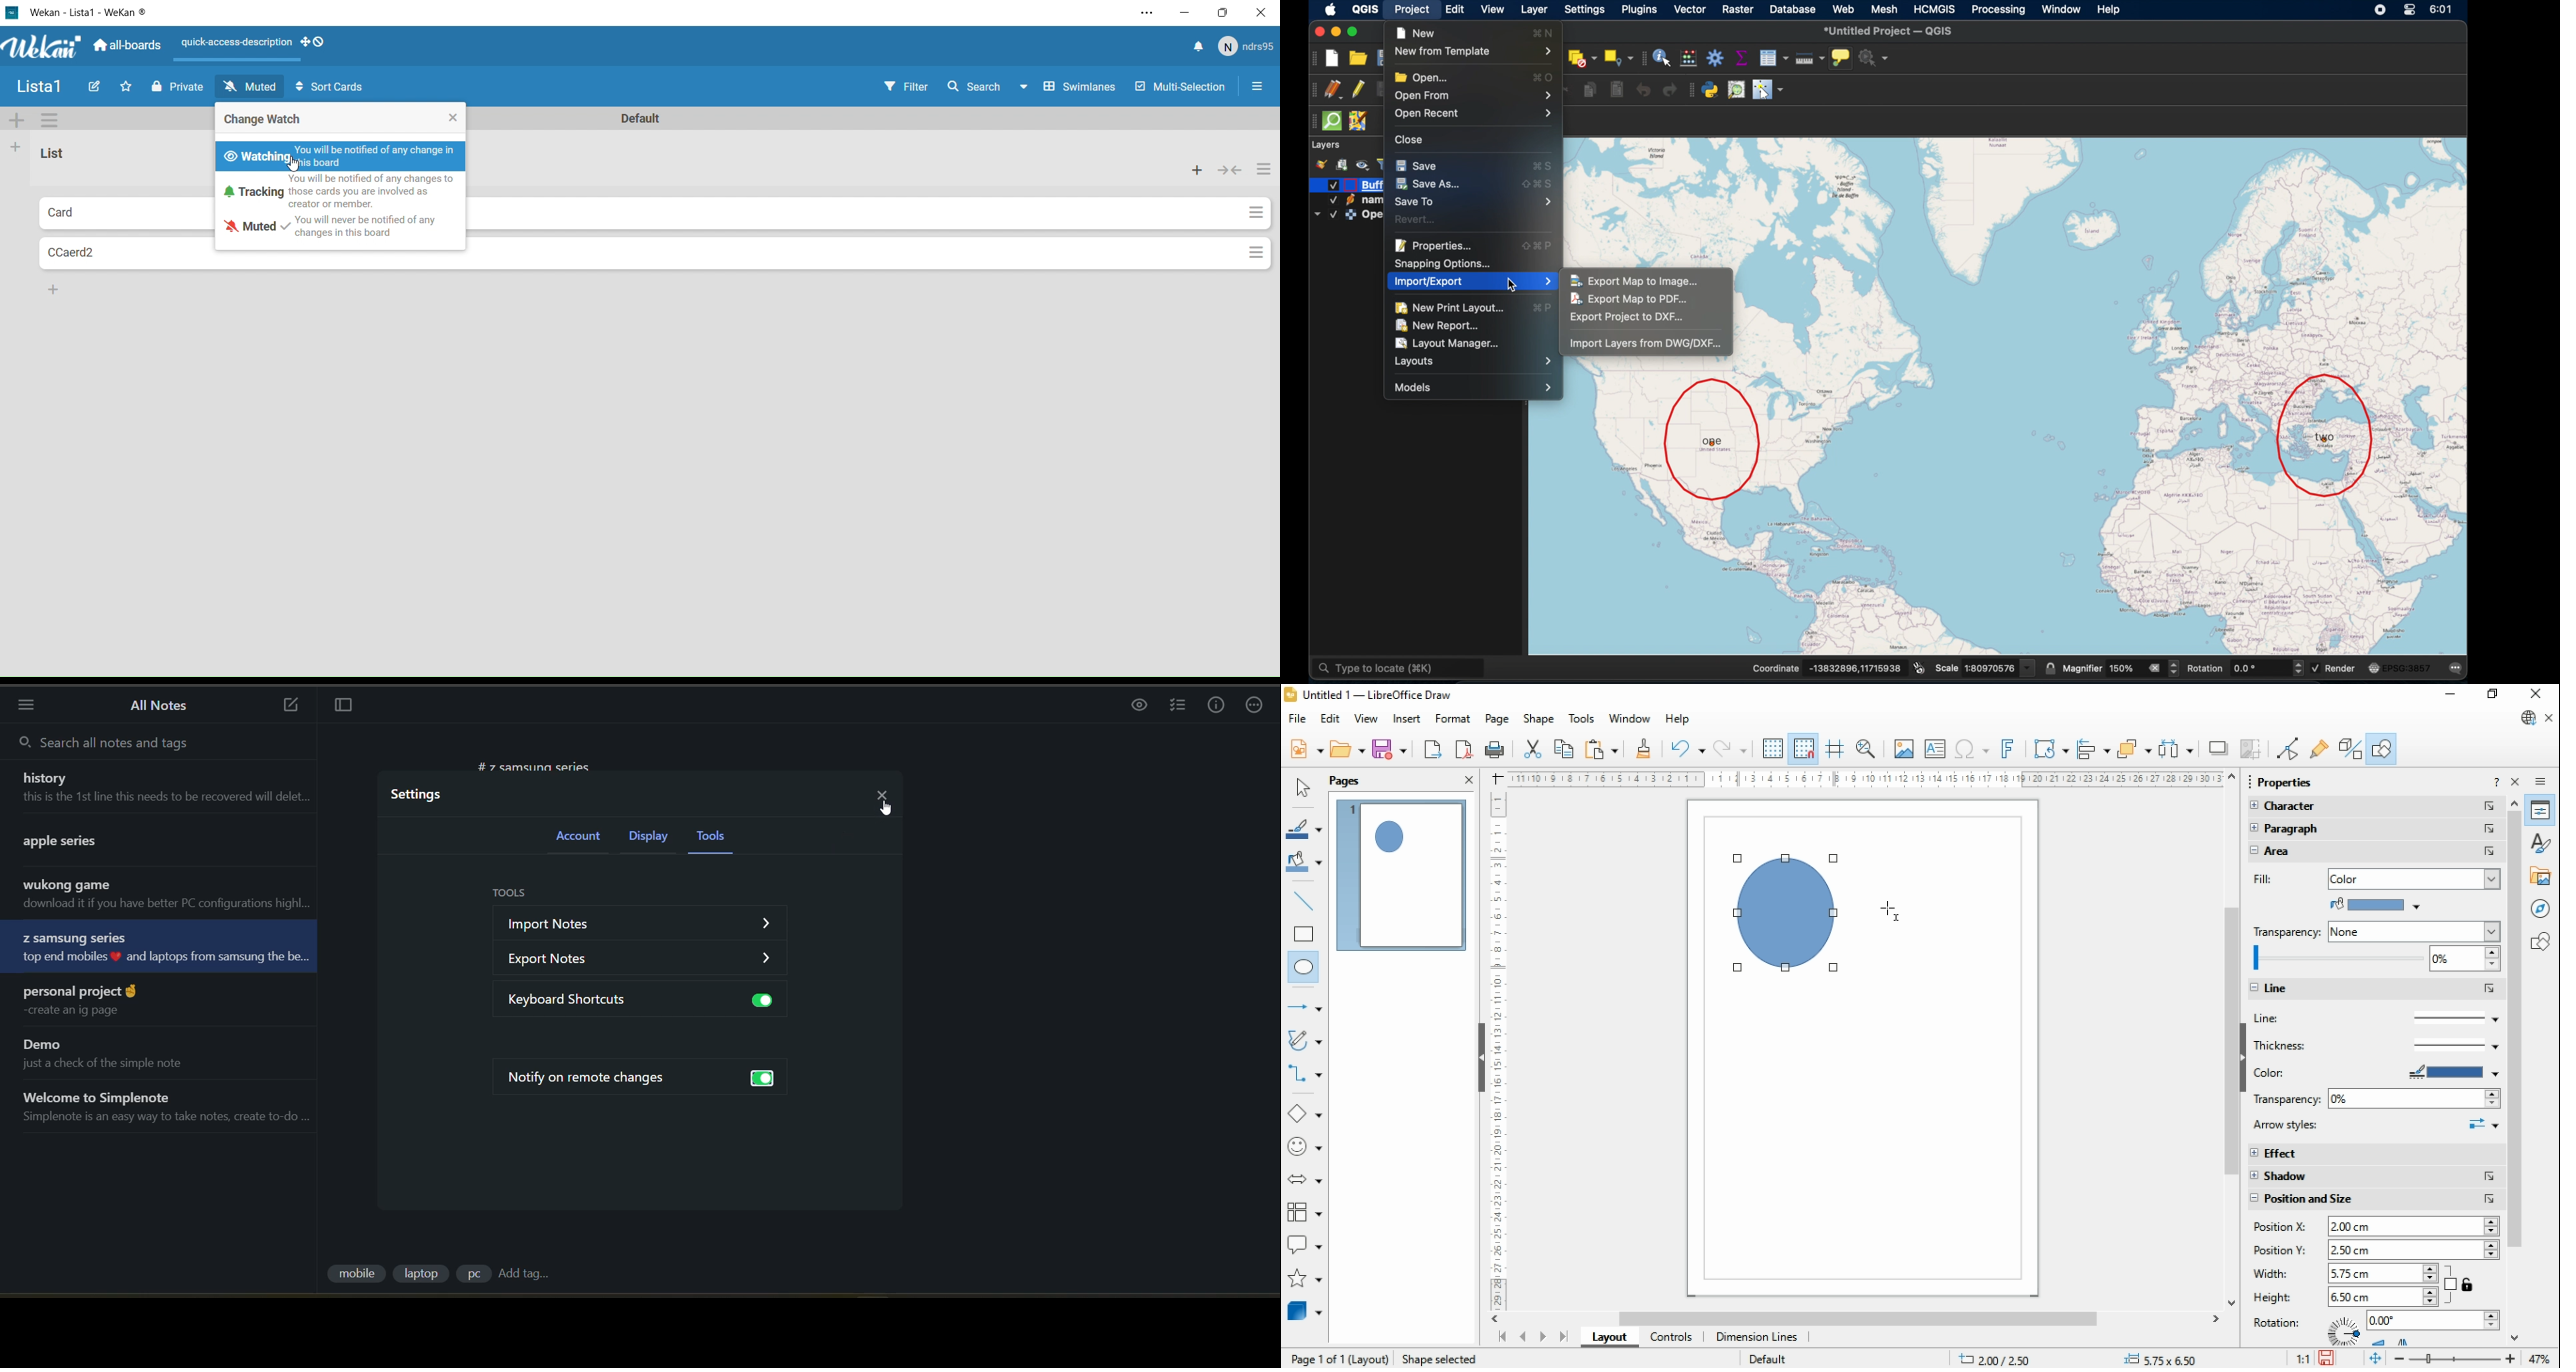 This screenshot has height=1372, width=2576. Describe the element at coordinates (2414, 1099) in the screenshot. I see `0%` at that location.